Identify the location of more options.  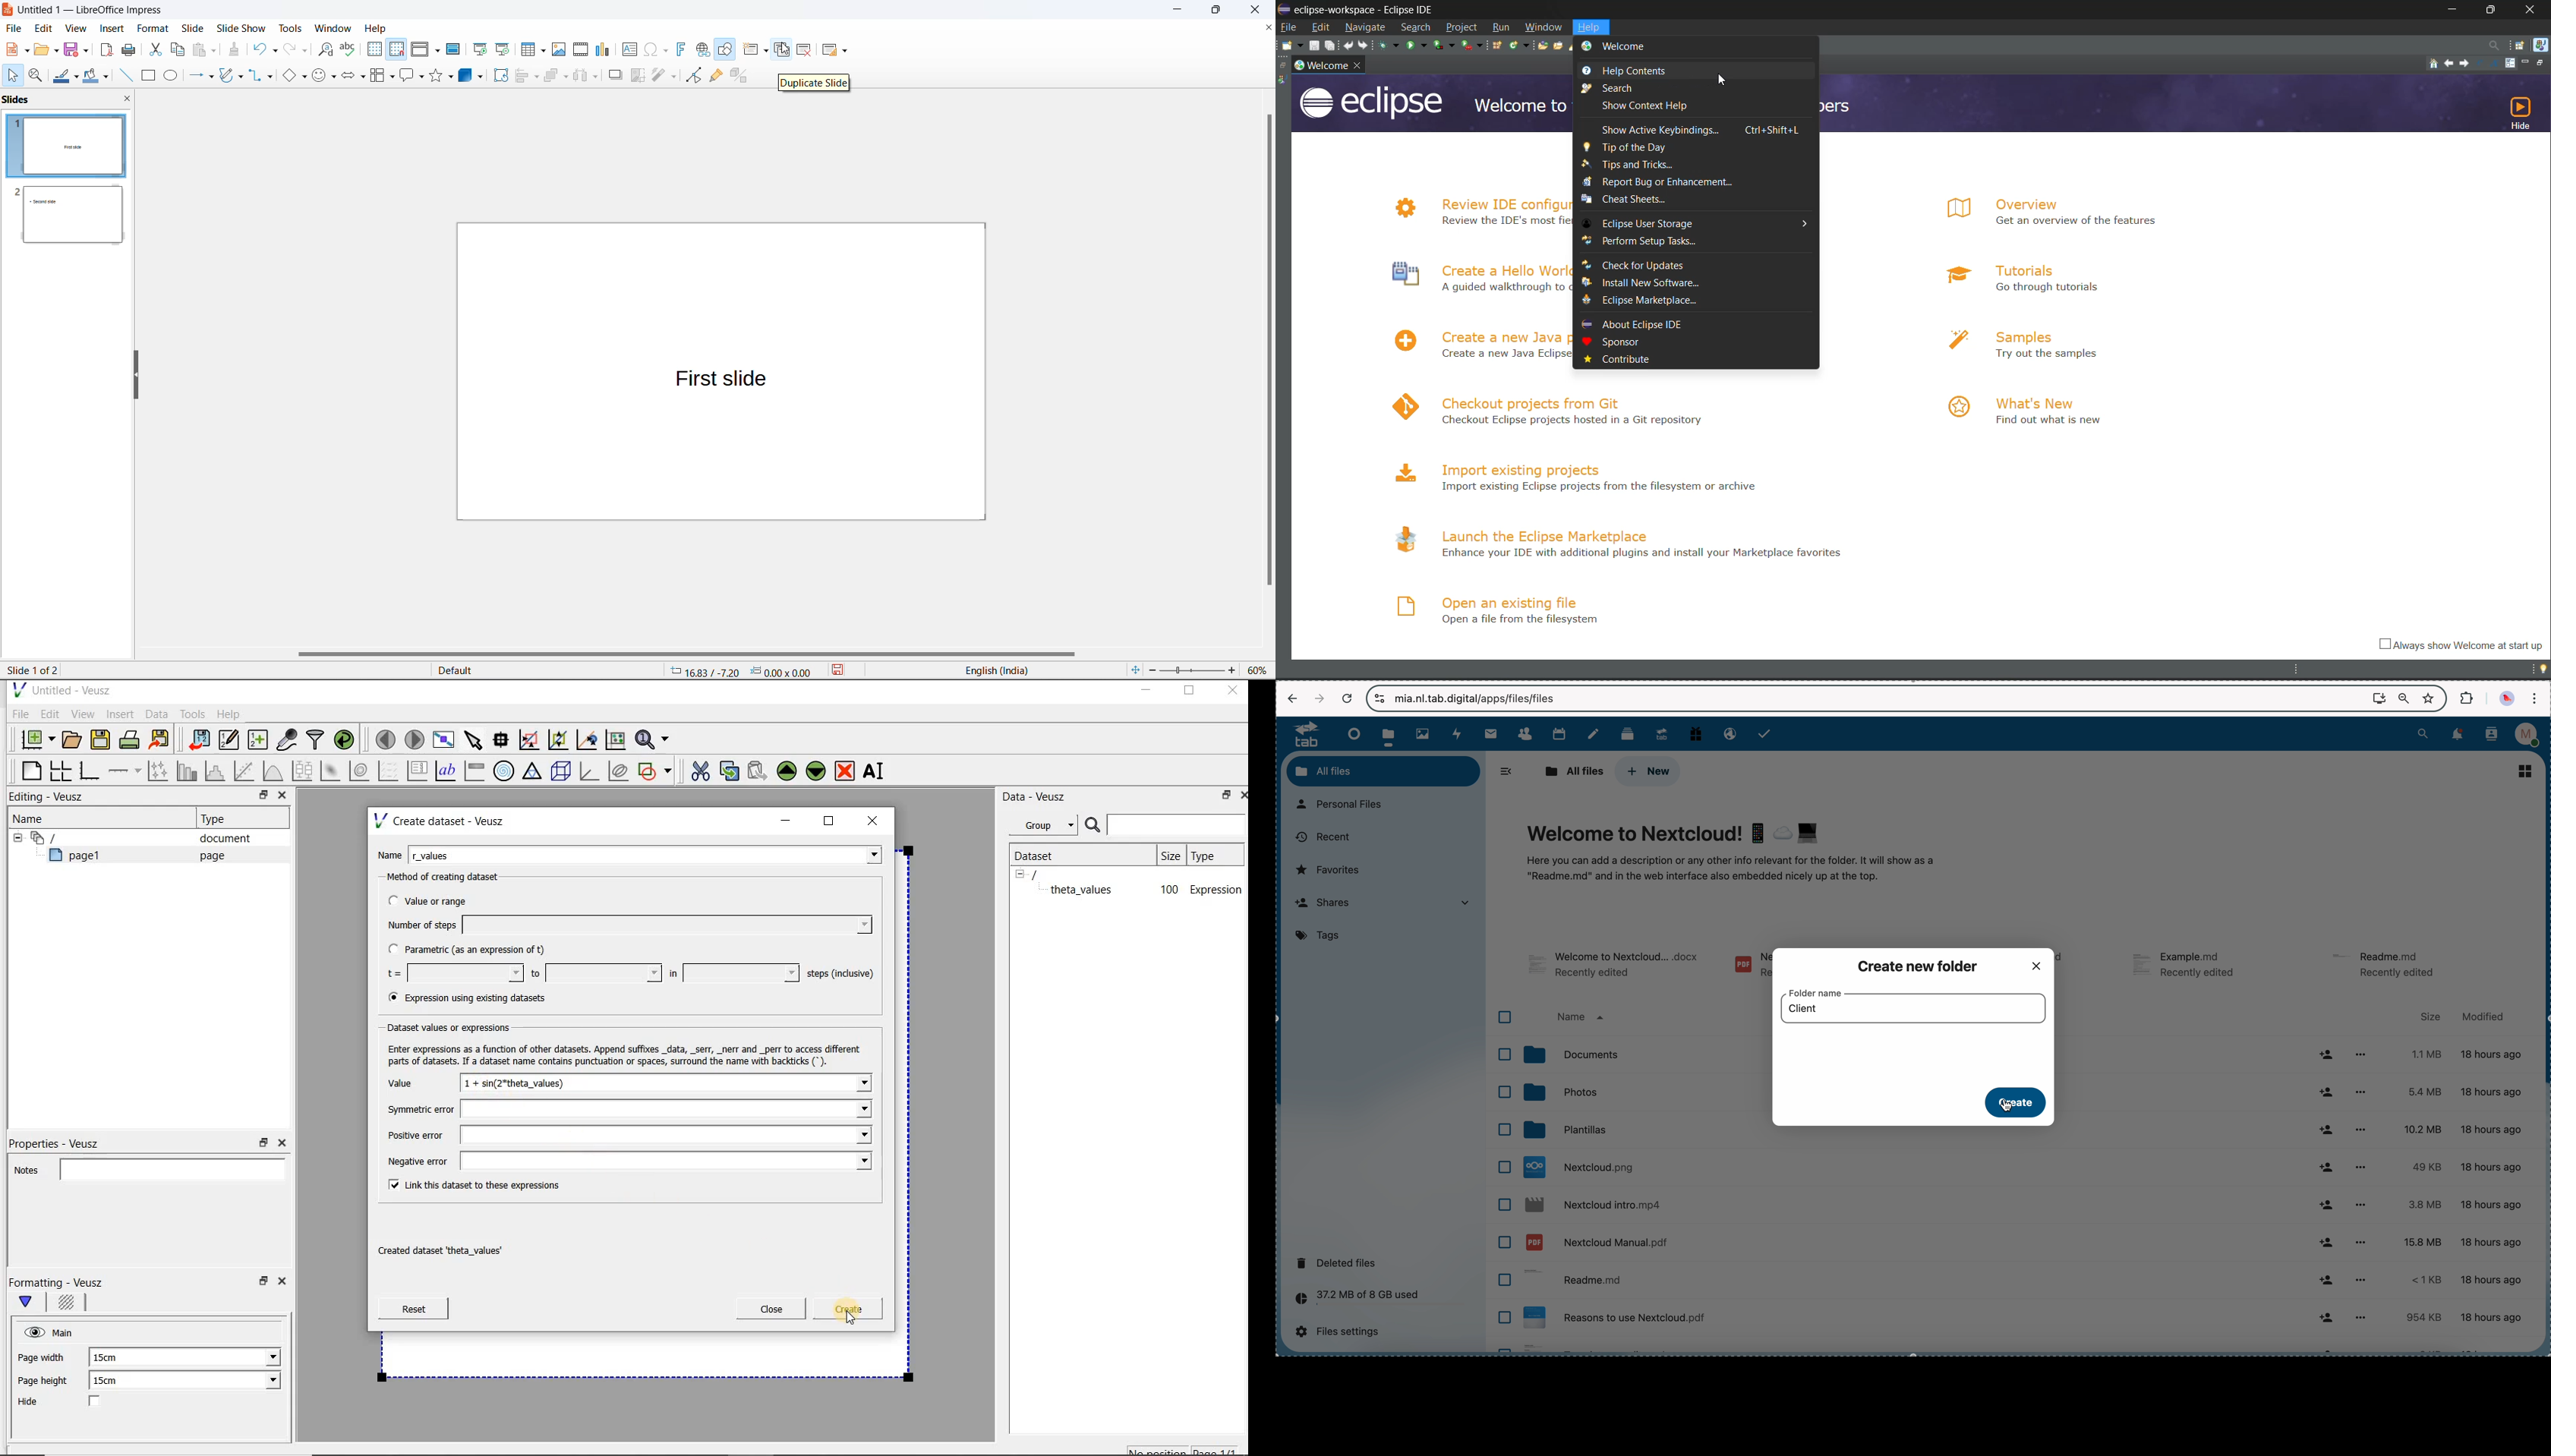
(2359, 1281).